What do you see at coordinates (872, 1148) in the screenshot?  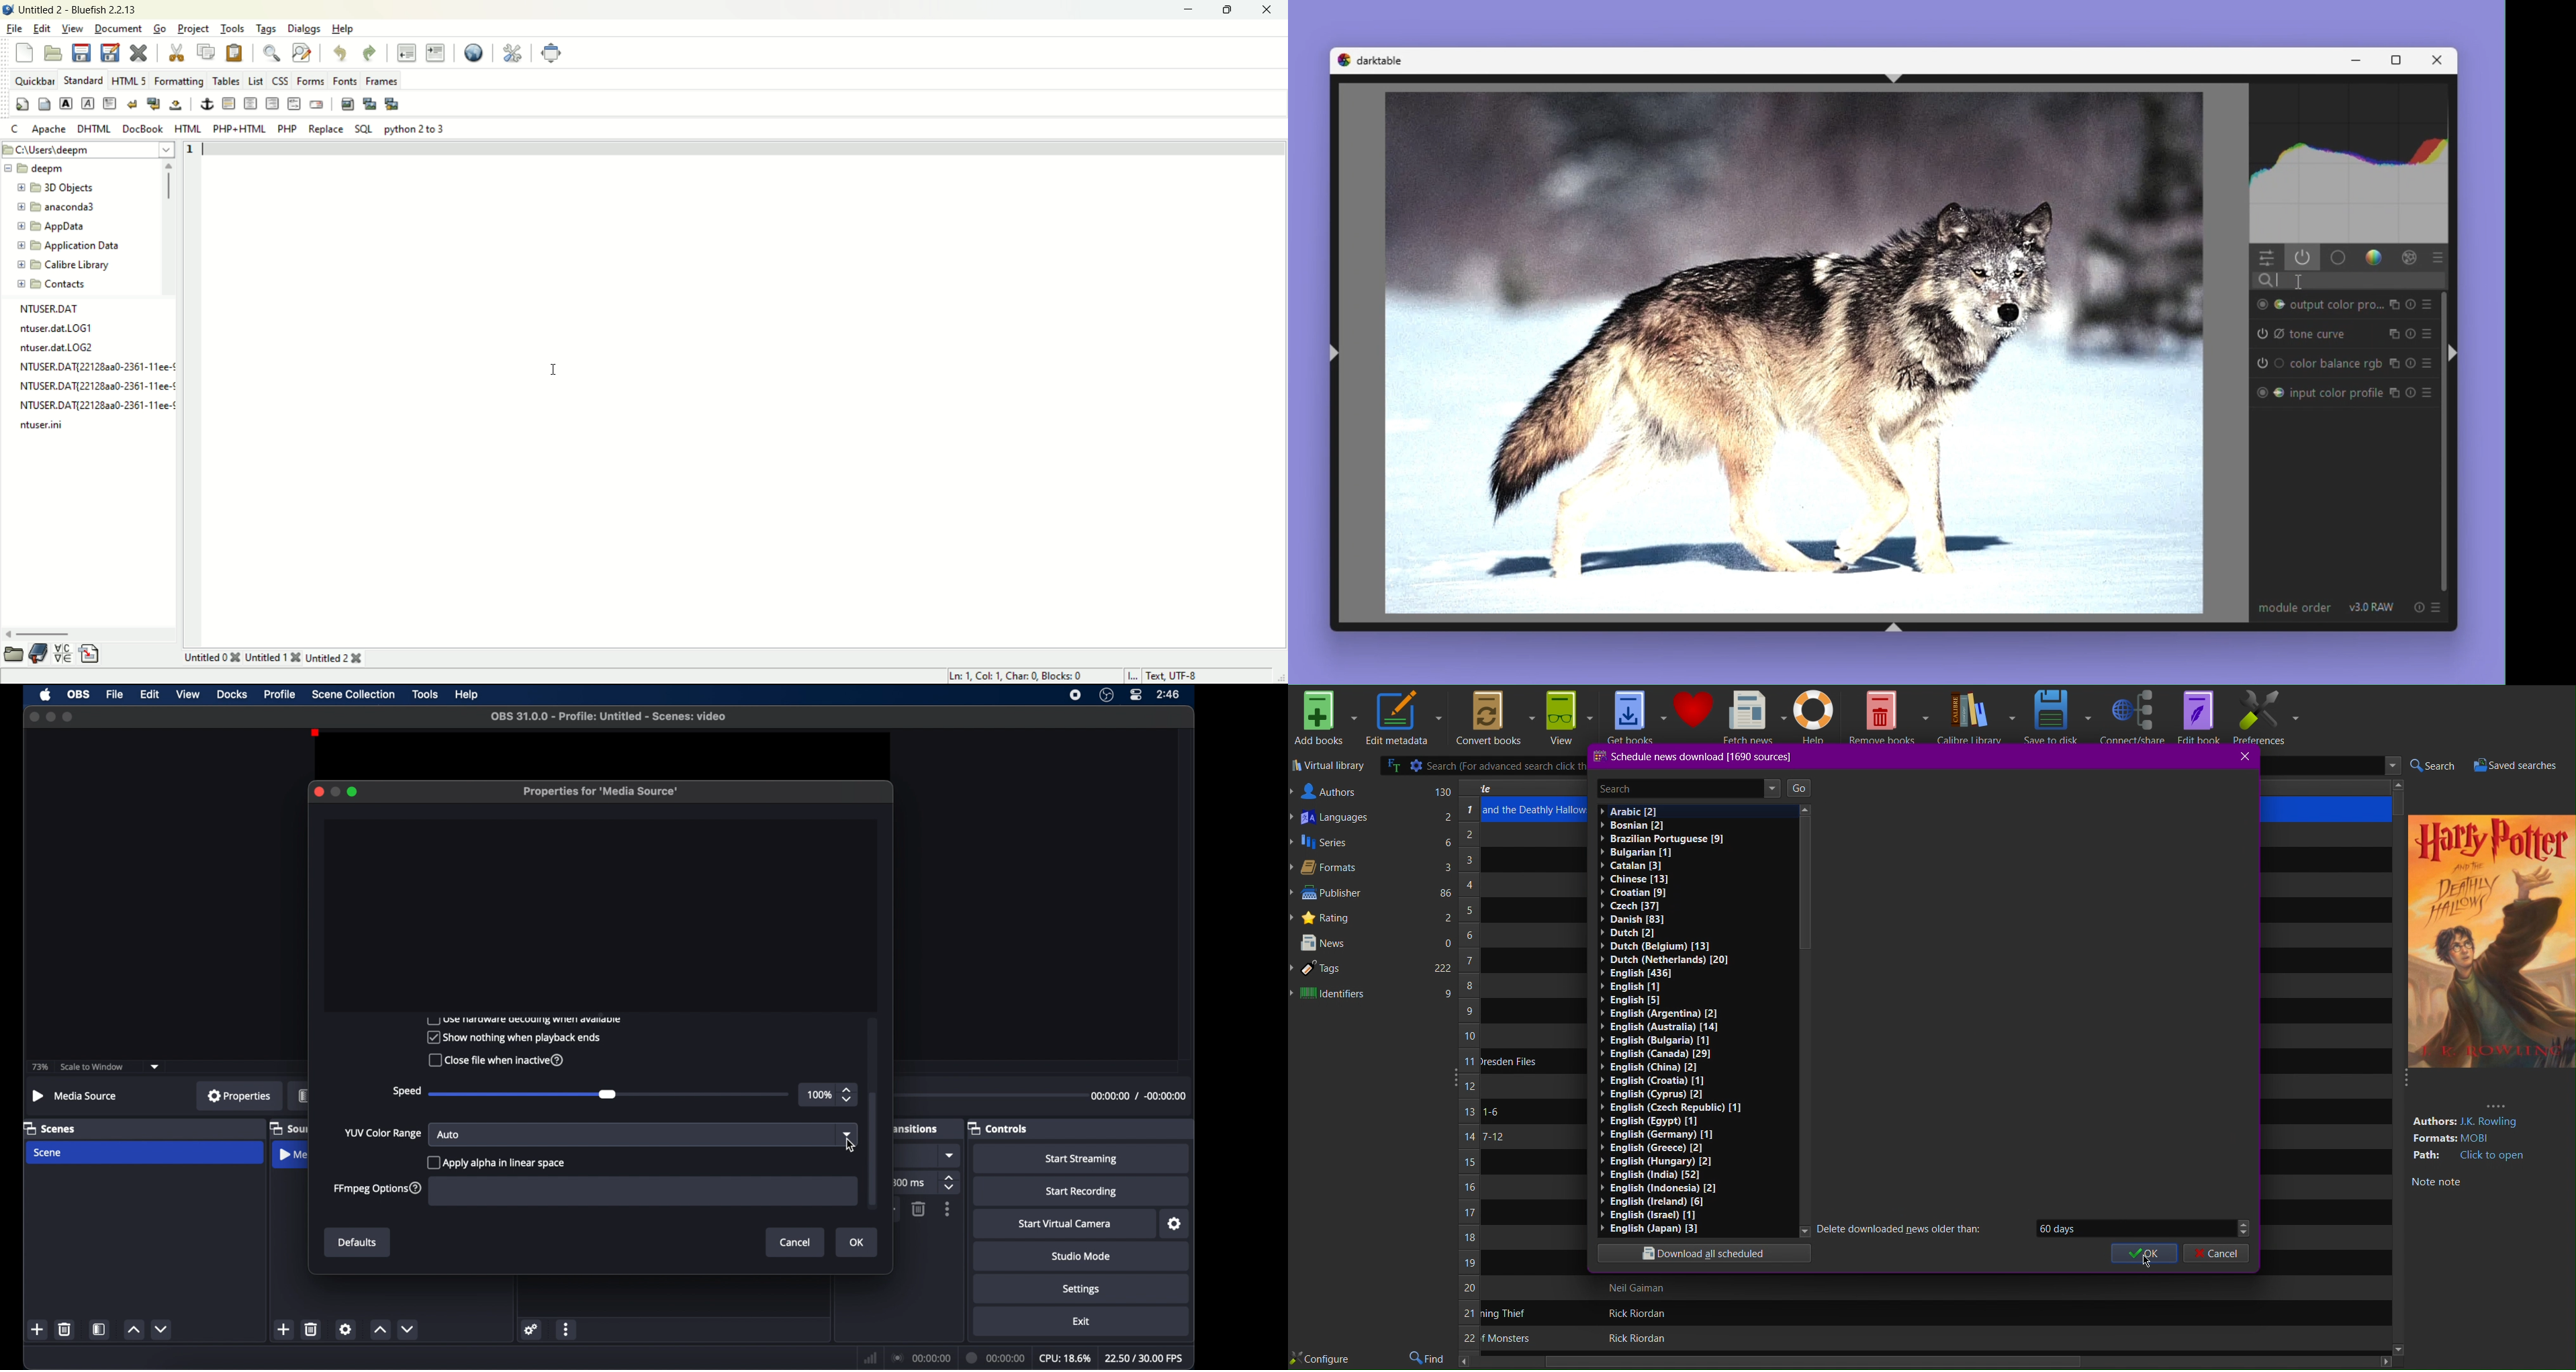 I see `scroll box` at bounding box center [872, 1148].